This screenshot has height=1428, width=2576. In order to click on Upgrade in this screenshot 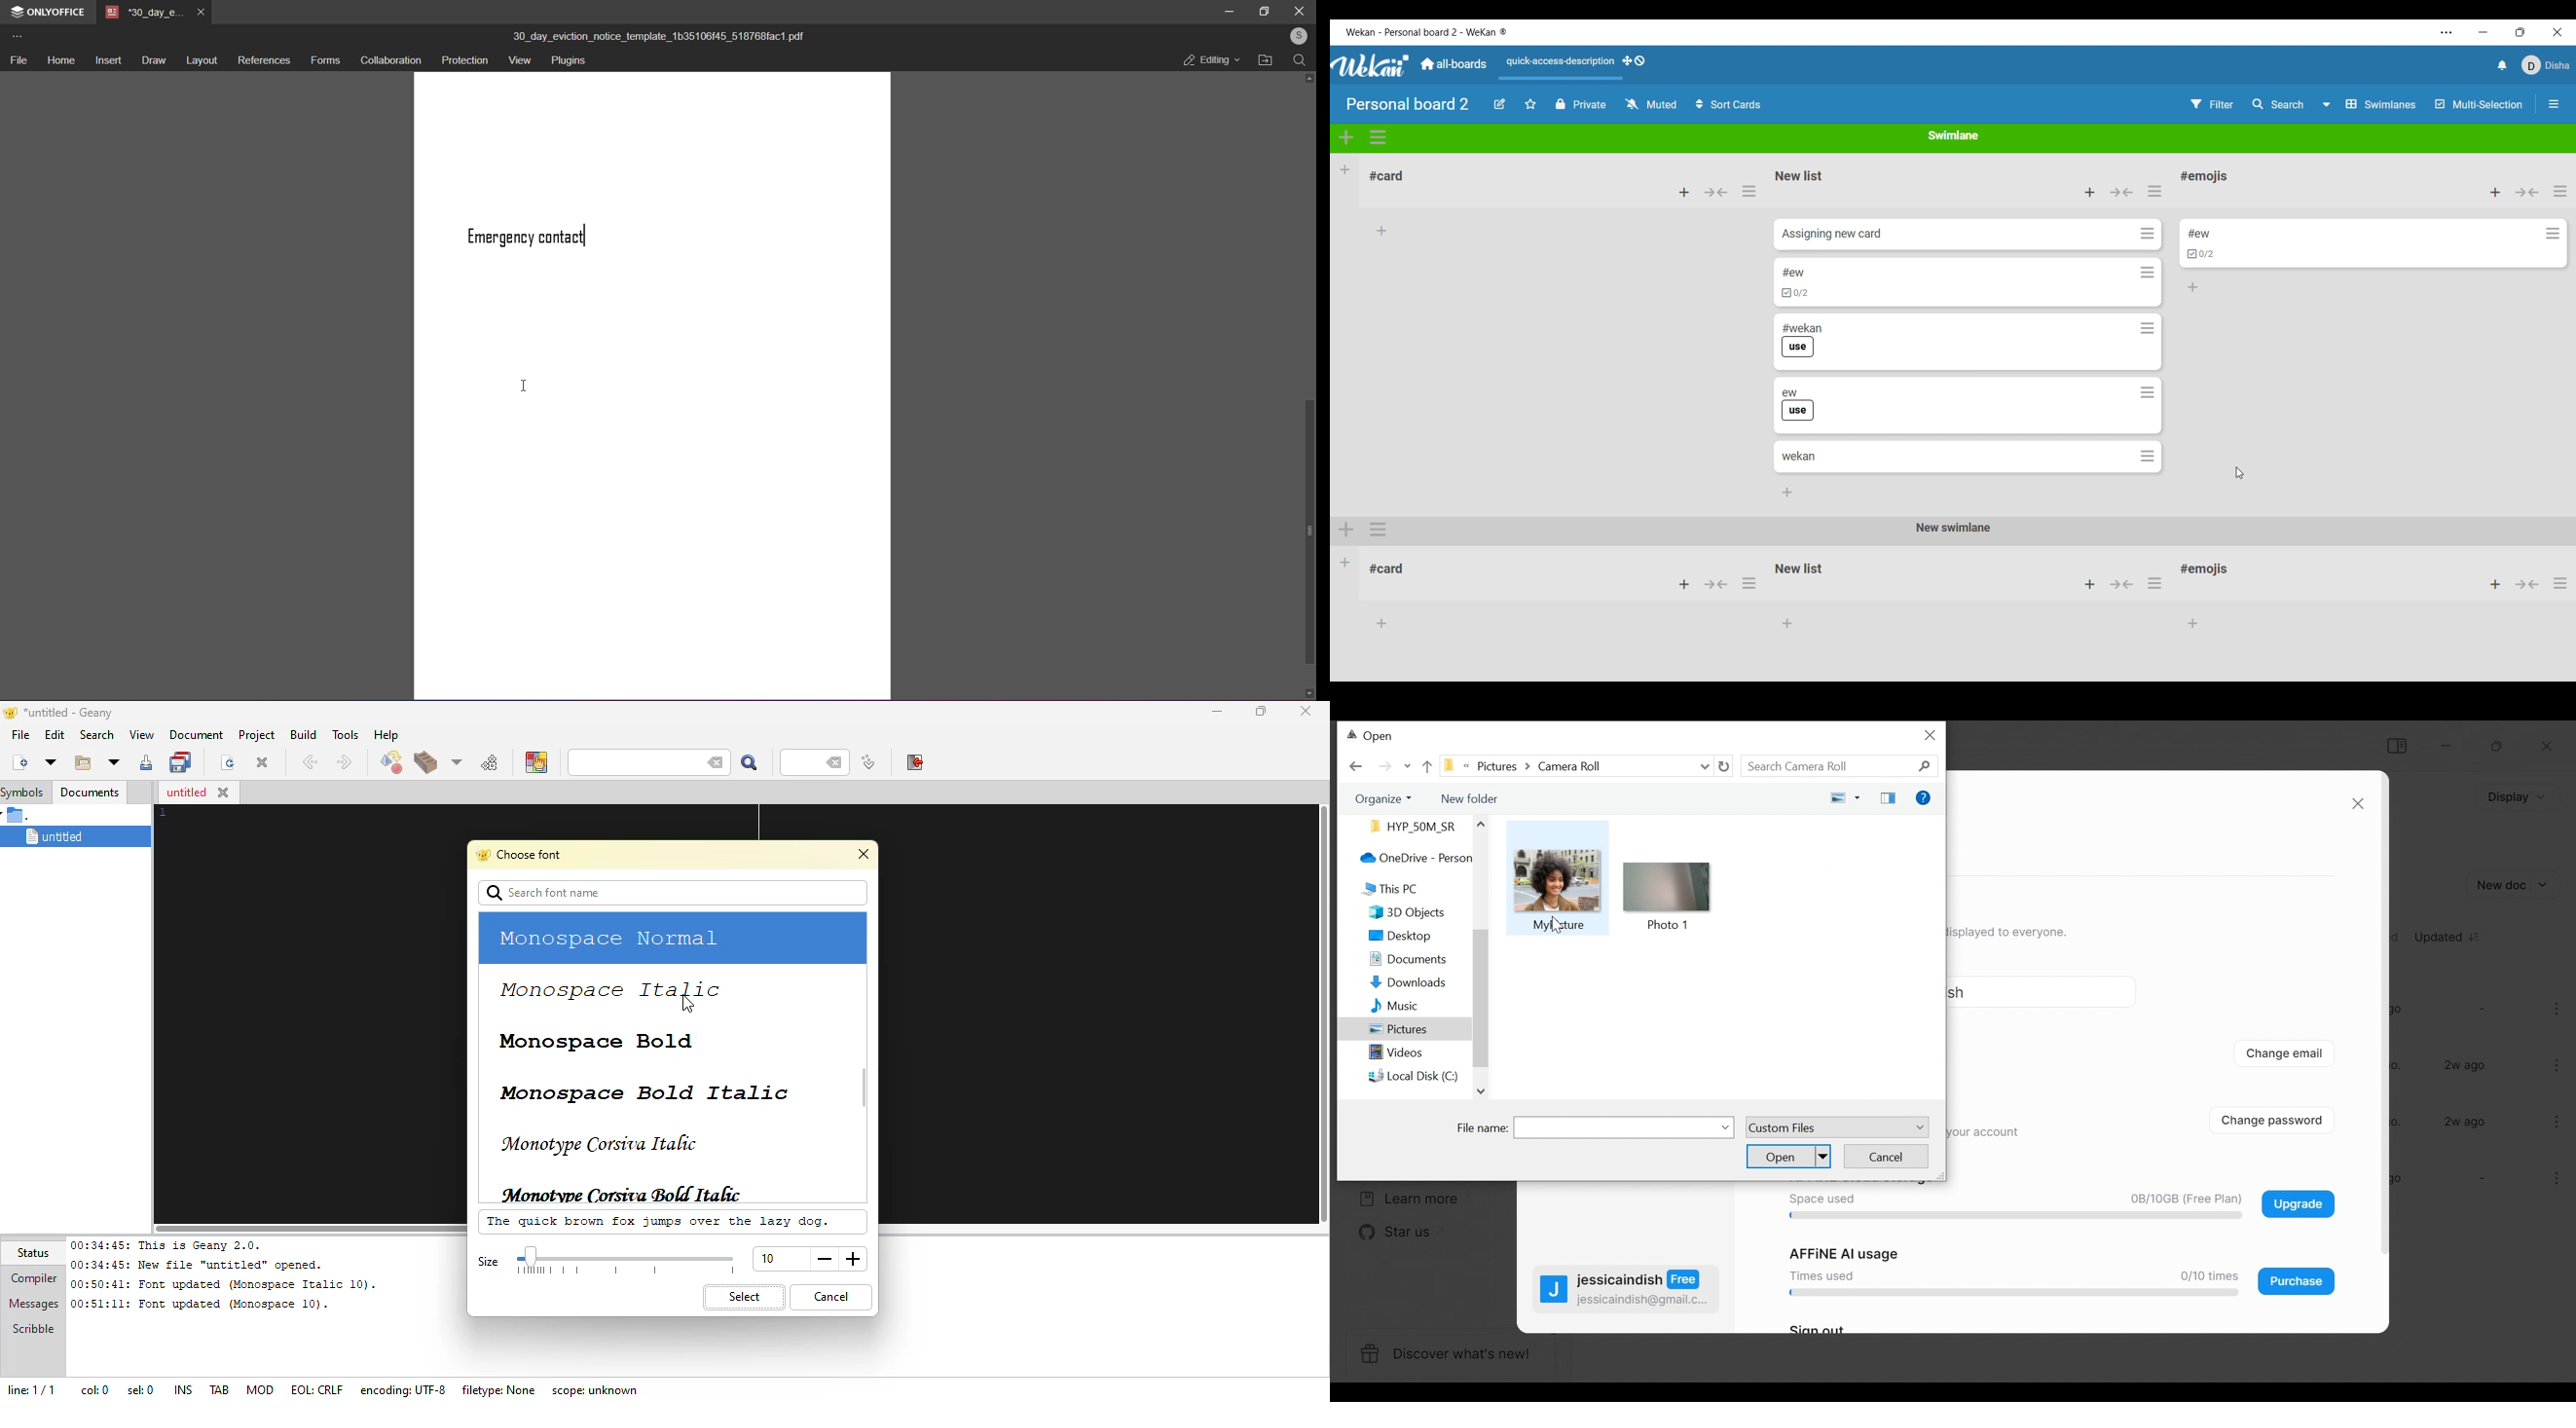, I will do `click(2298, 1203)`.